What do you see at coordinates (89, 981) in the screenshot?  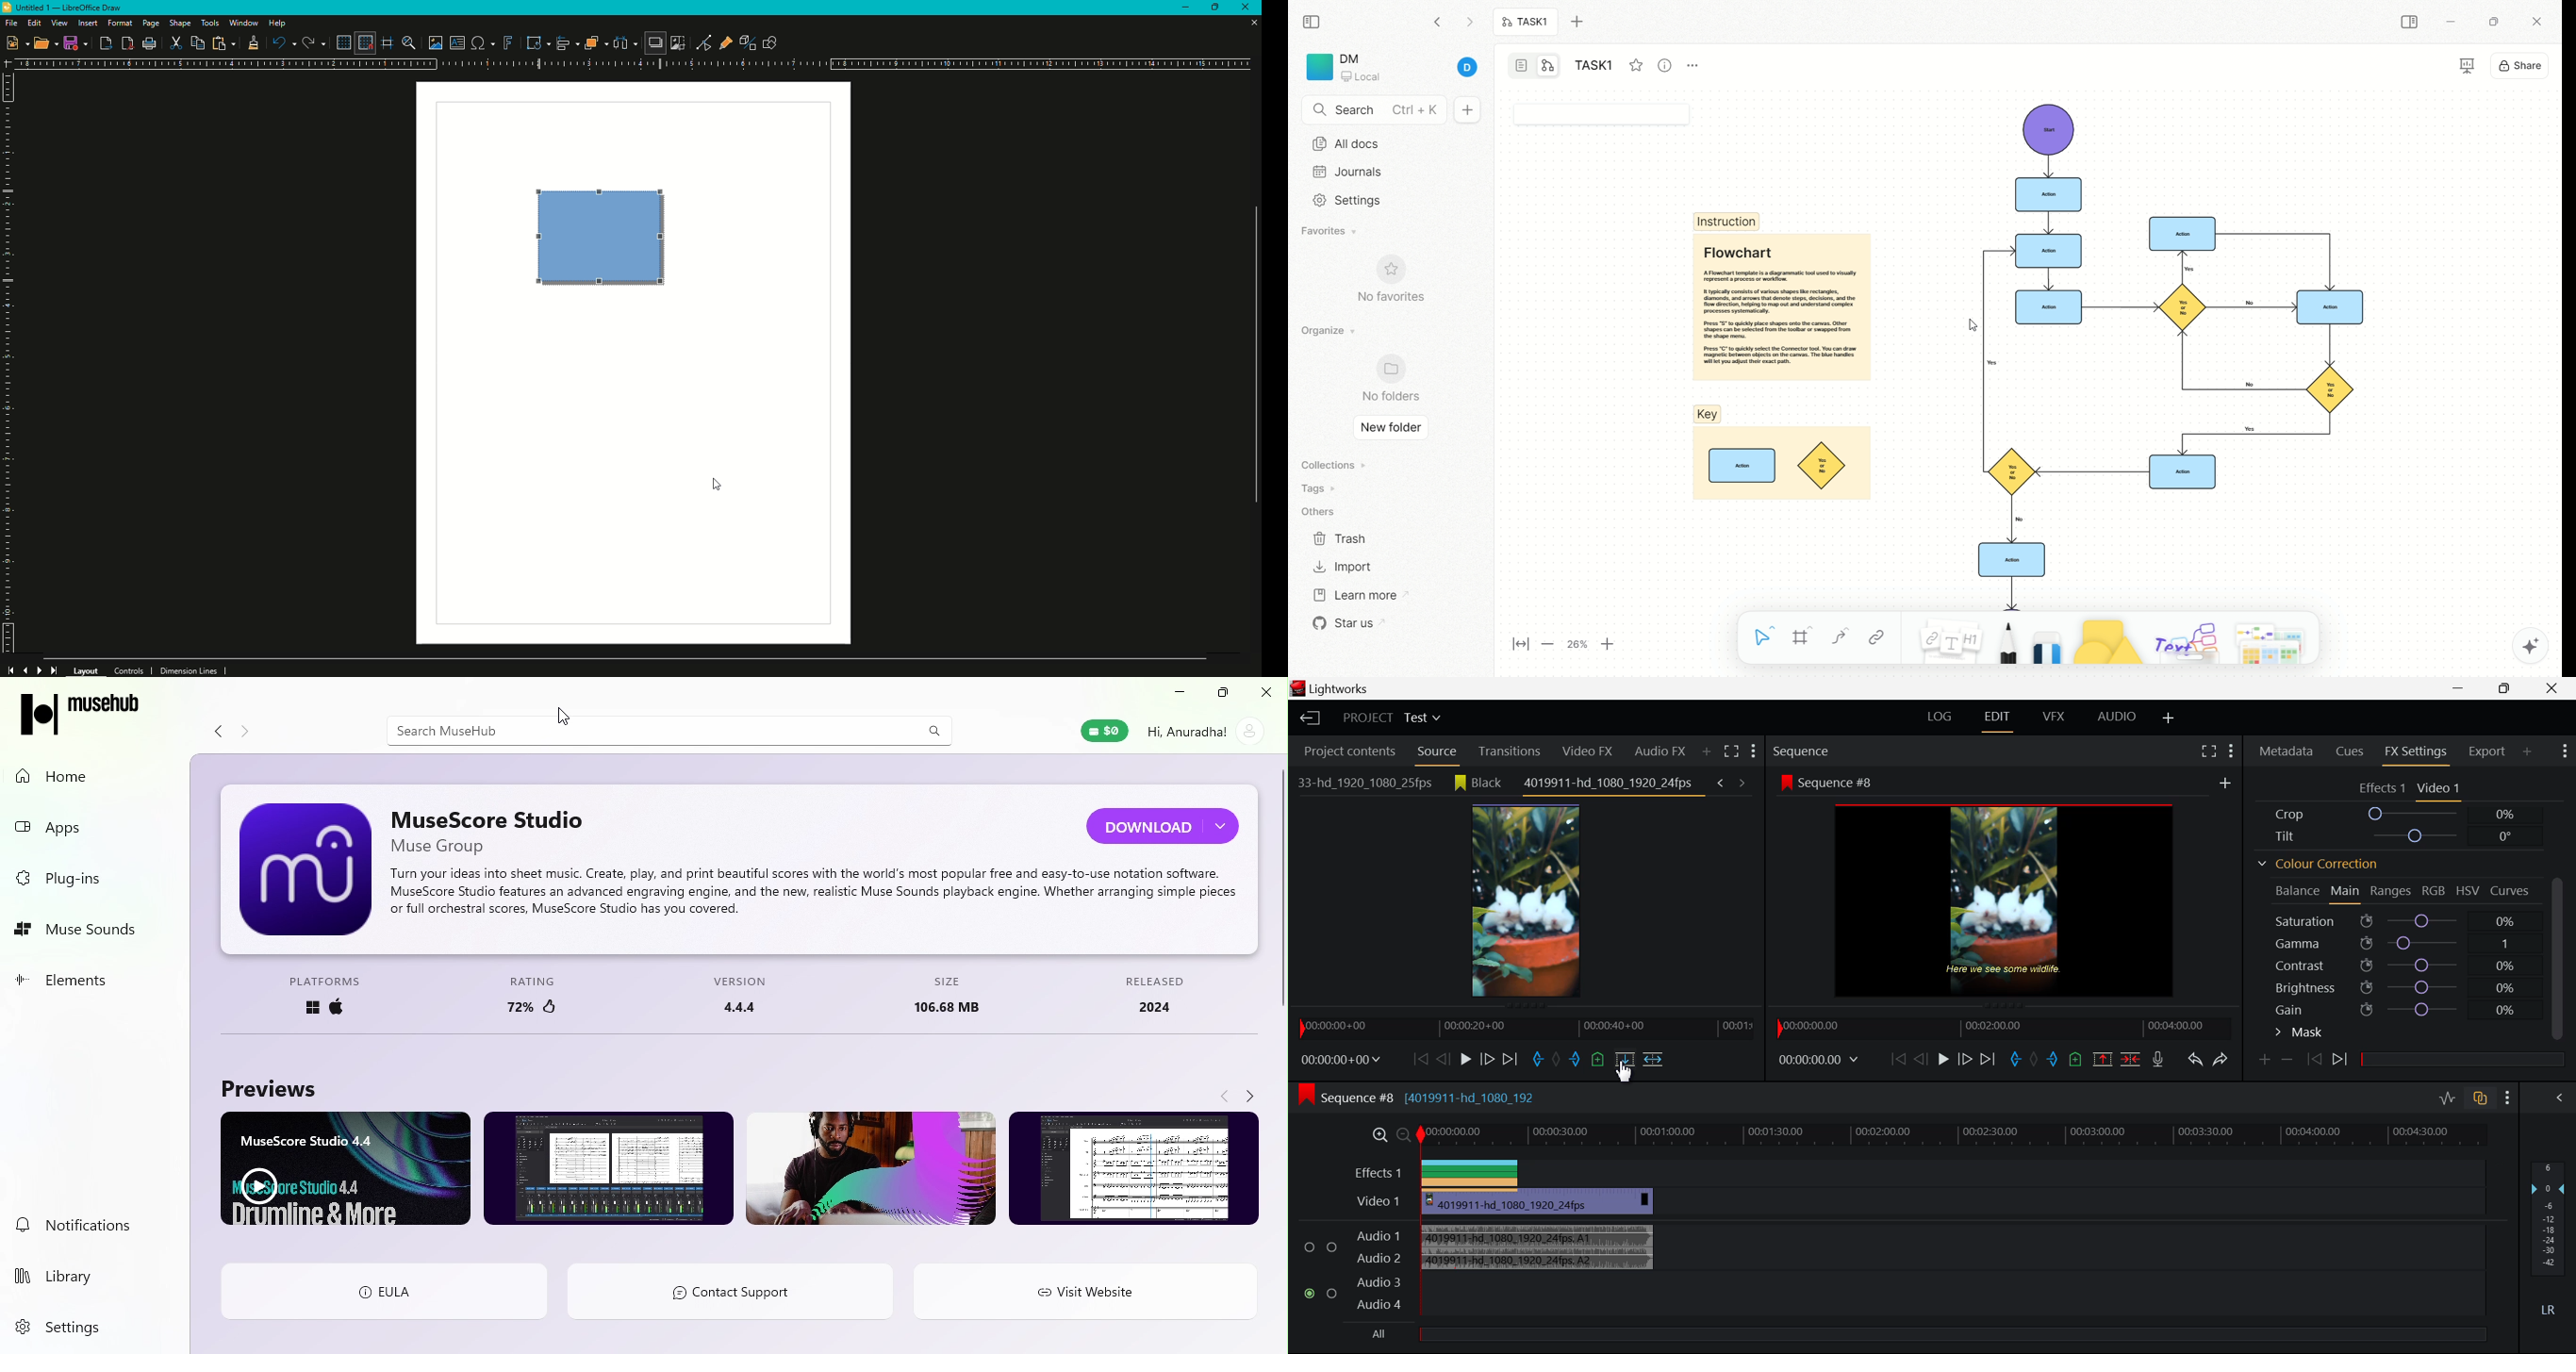 I see `Elements` at bounding box center [89, 981].